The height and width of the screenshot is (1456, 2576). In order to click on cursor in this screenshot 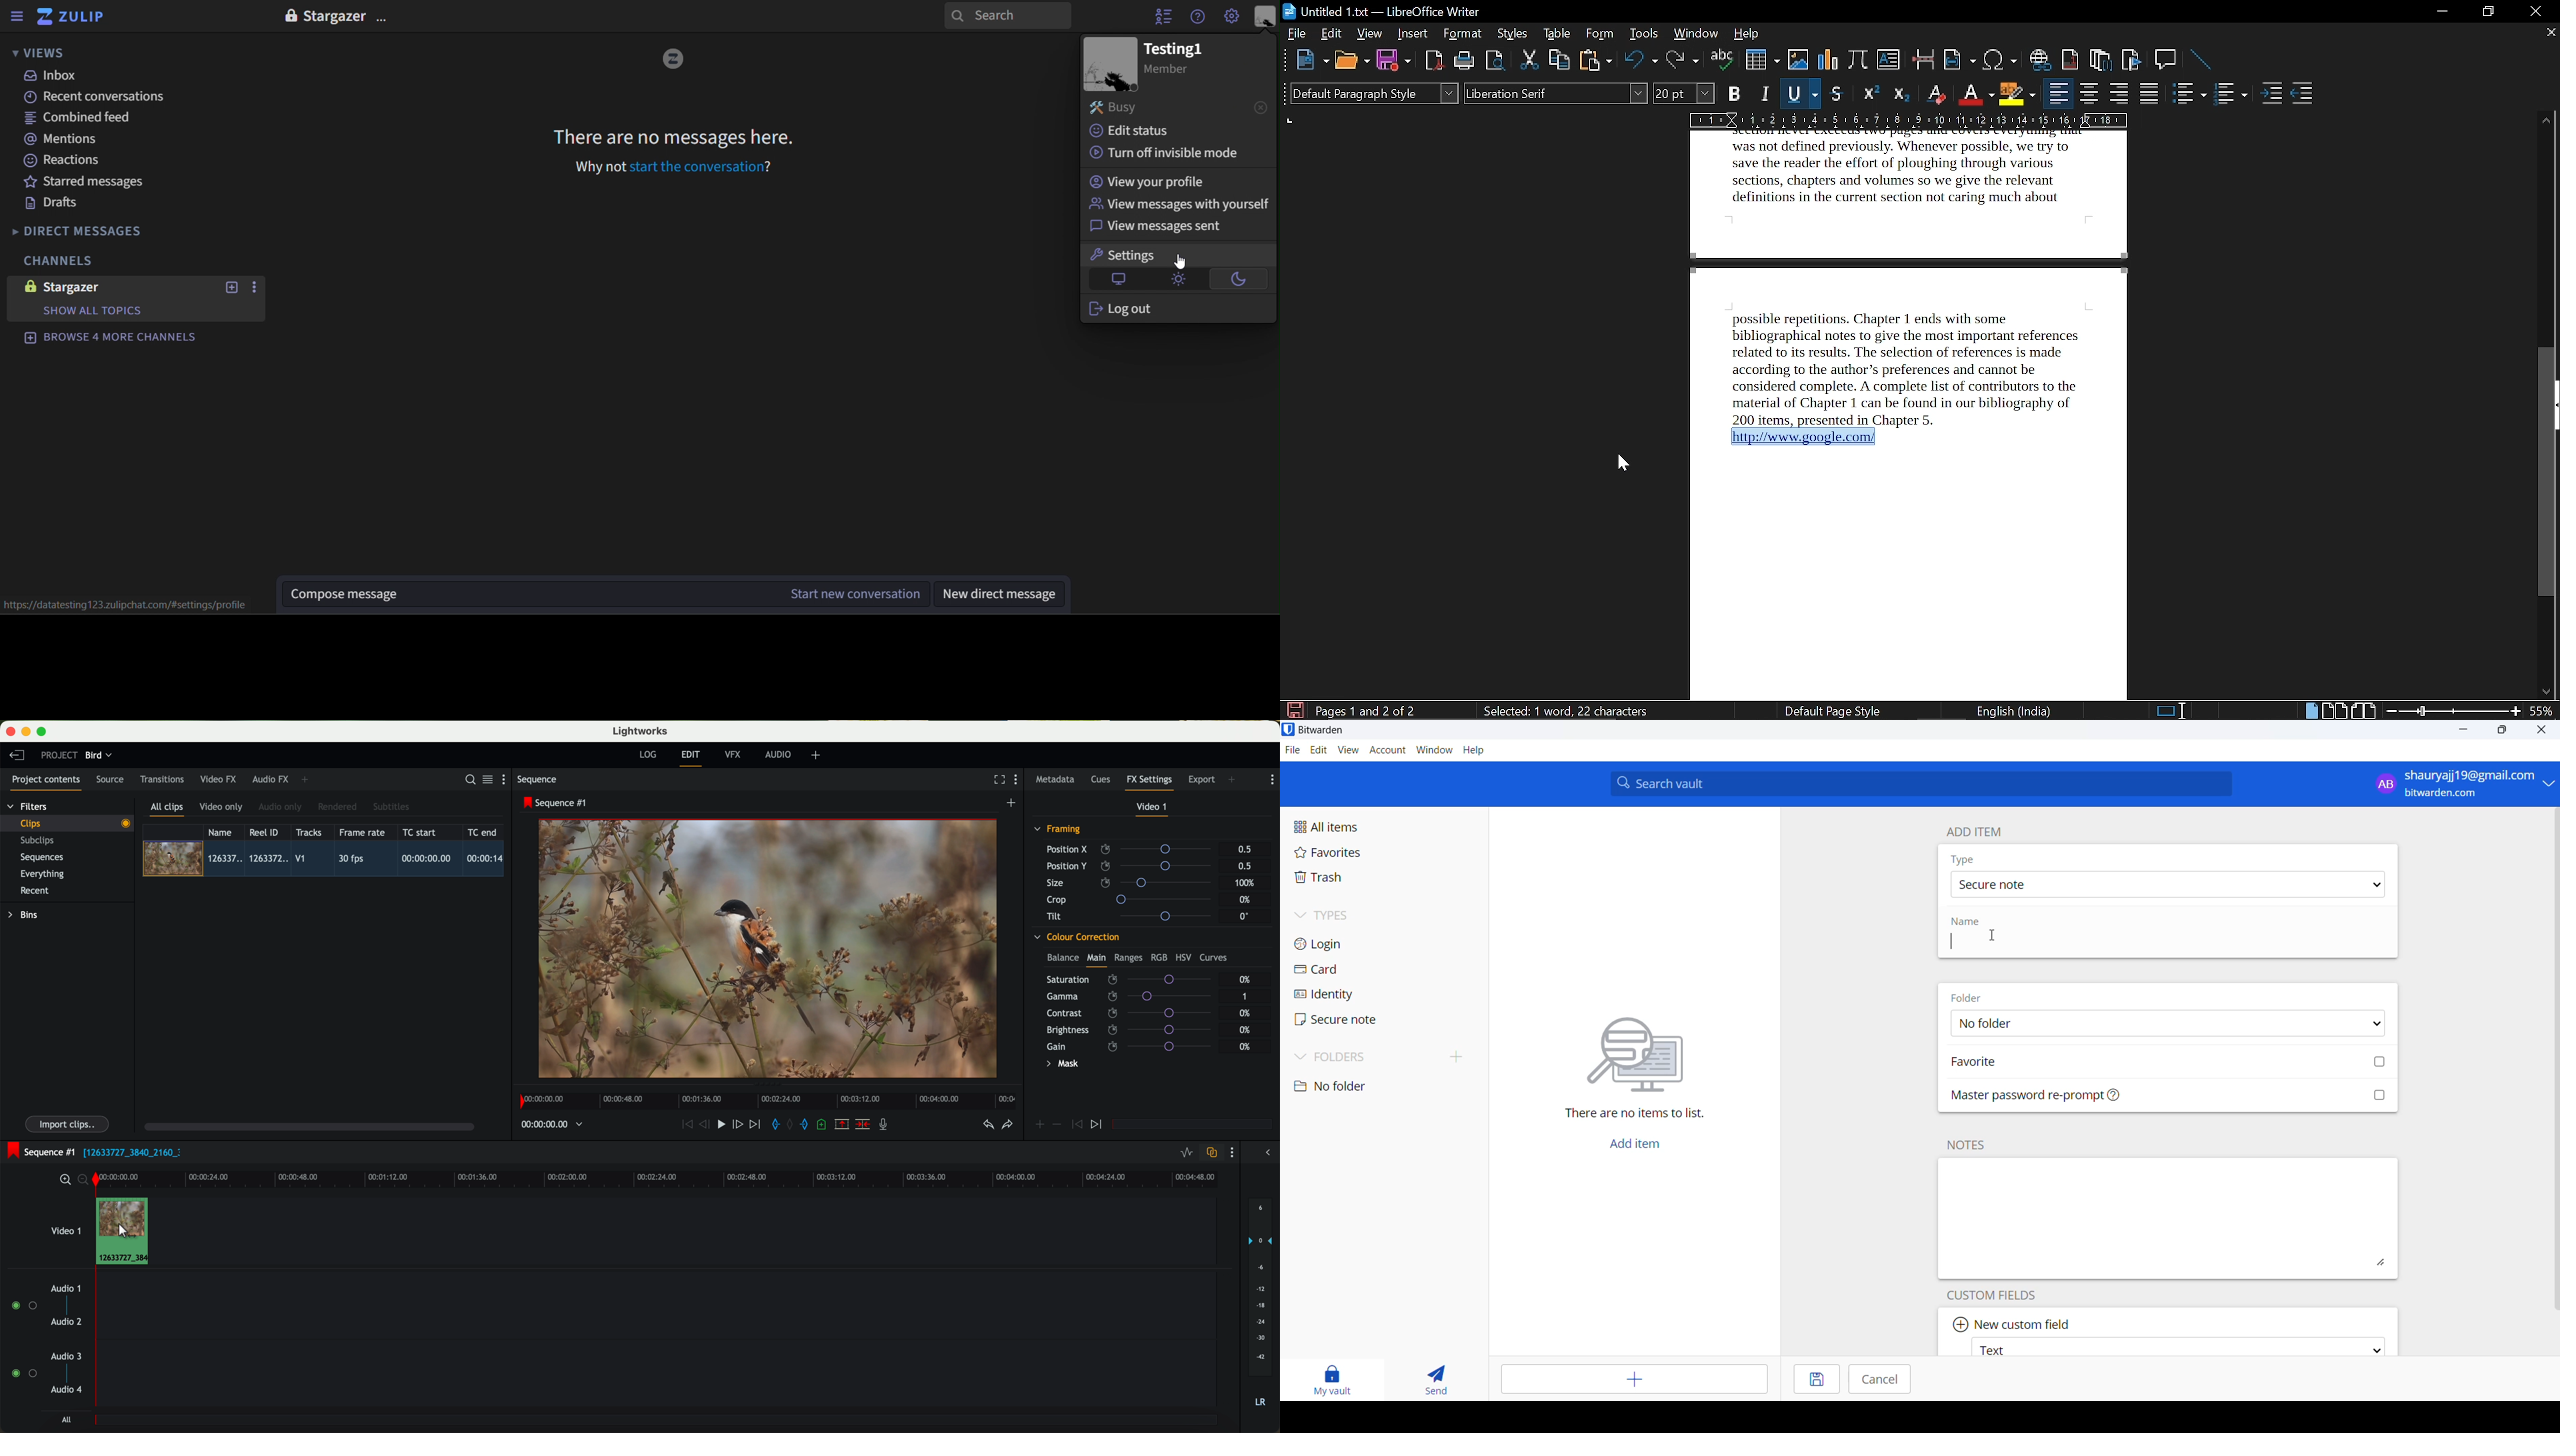, I will do `click(1618, 466)`.